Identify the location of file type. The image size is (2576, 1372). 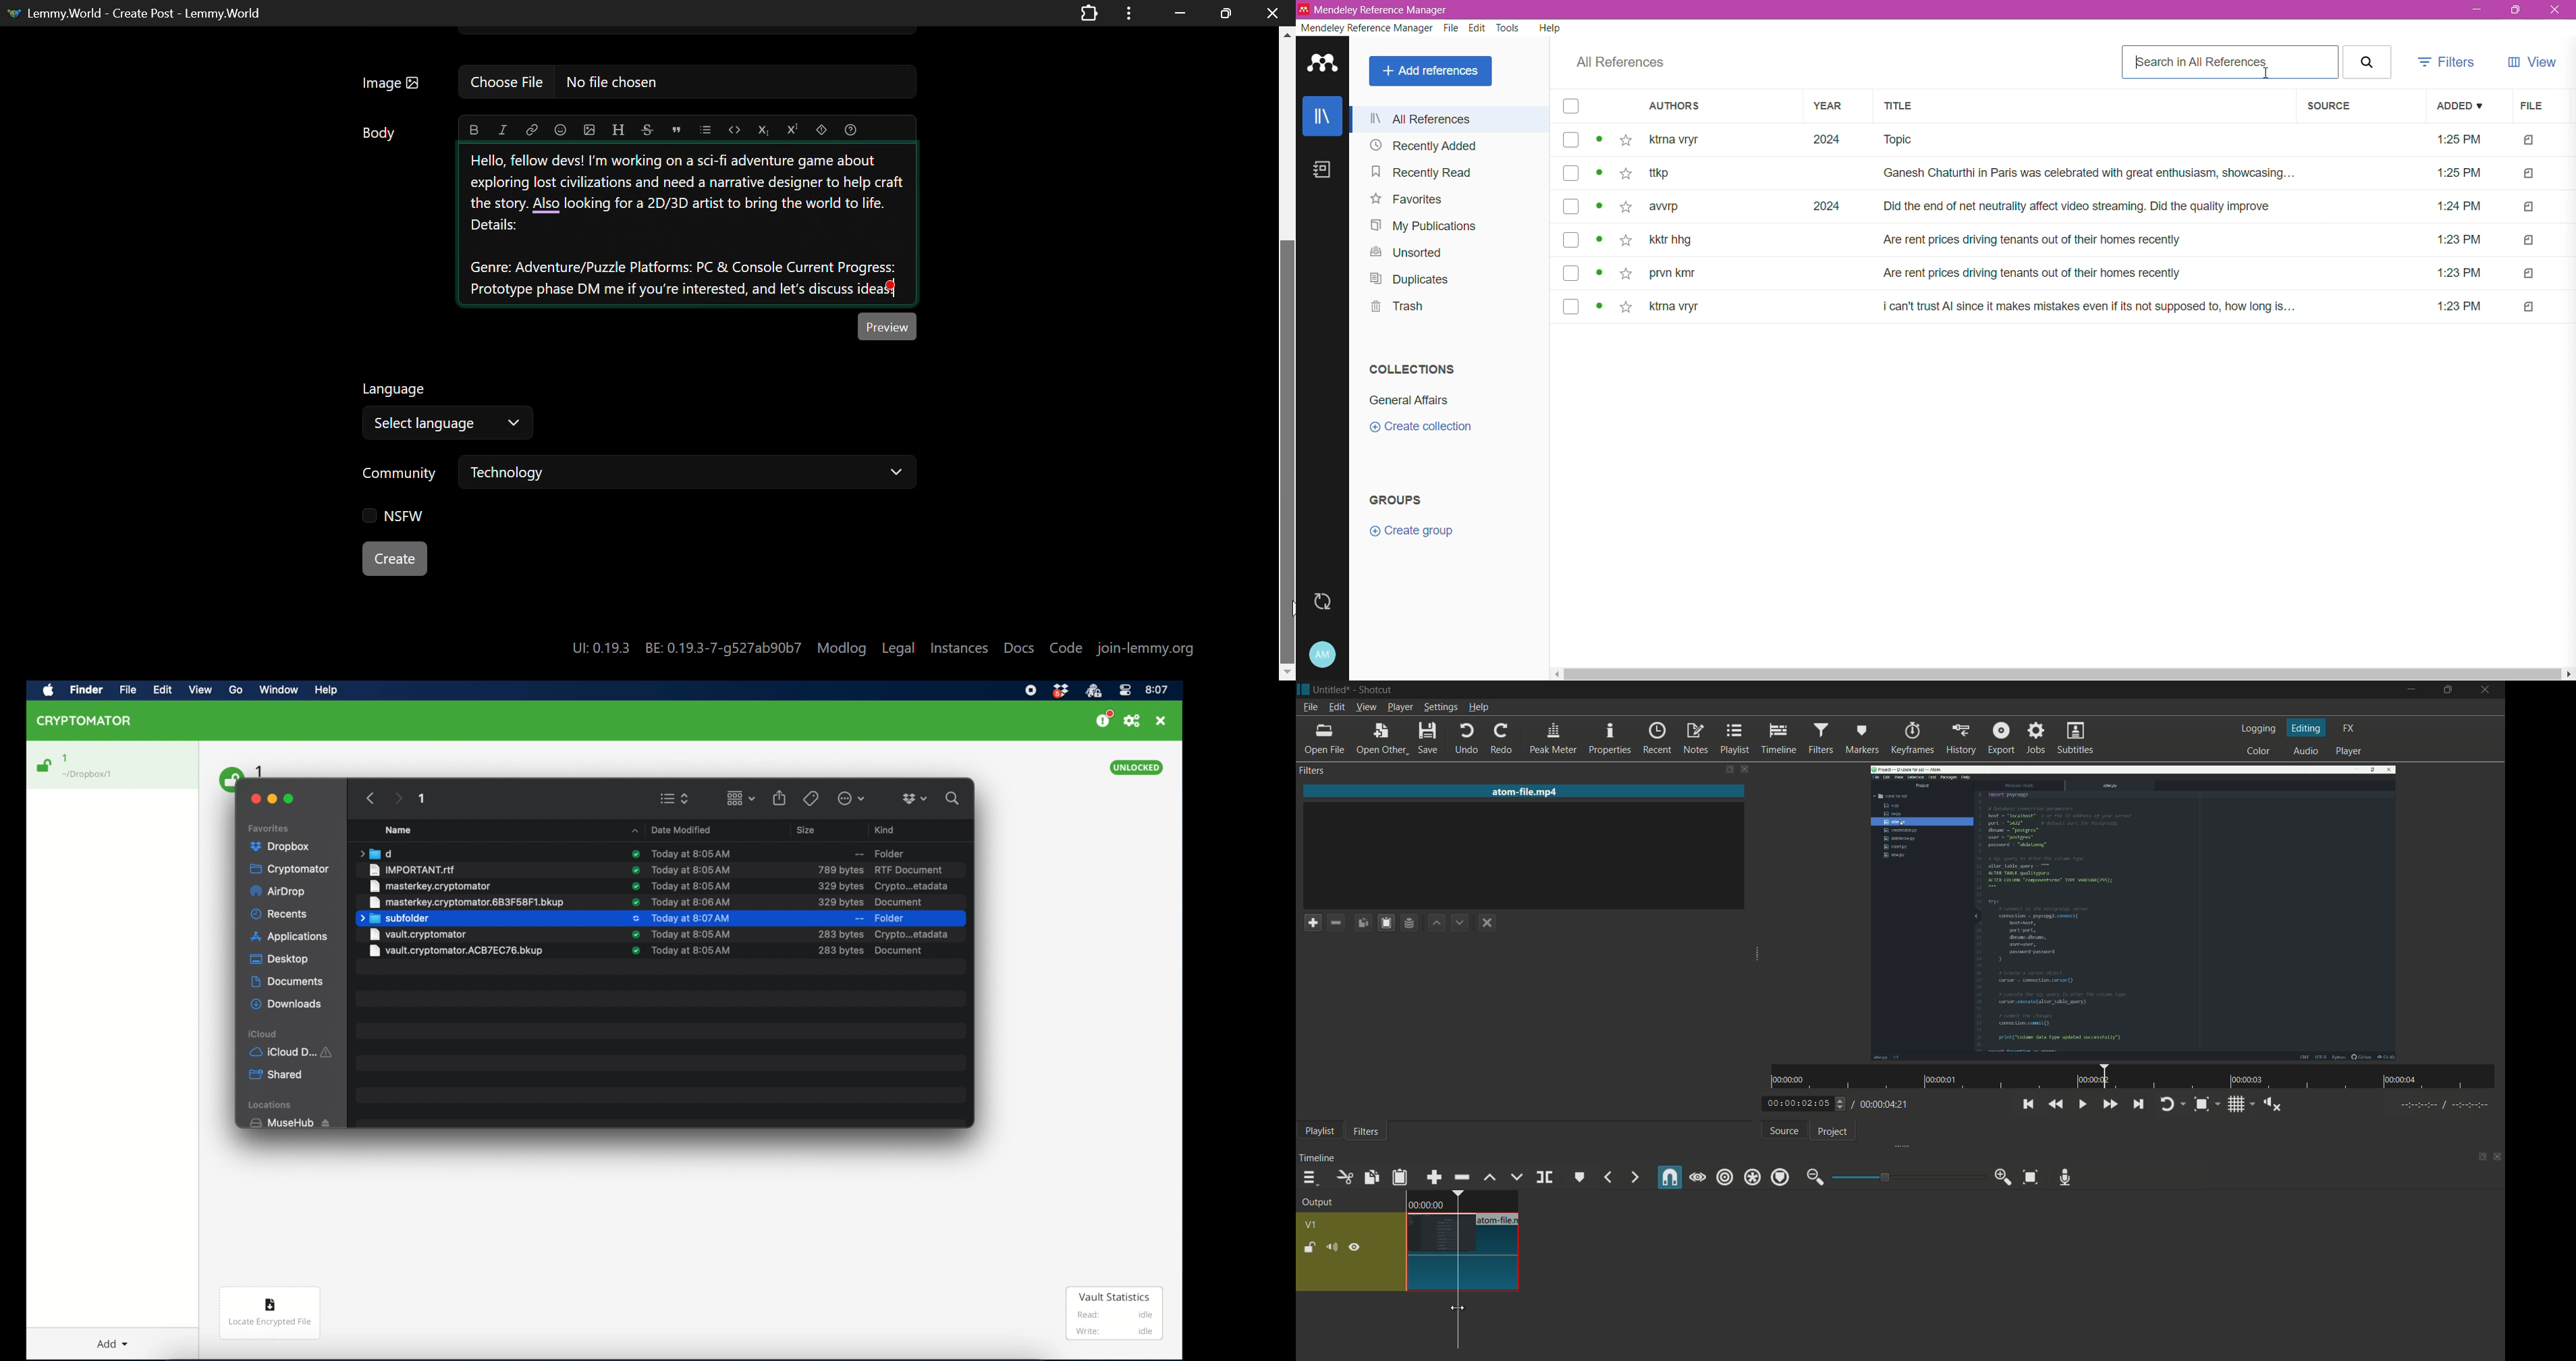
(2530, 207).